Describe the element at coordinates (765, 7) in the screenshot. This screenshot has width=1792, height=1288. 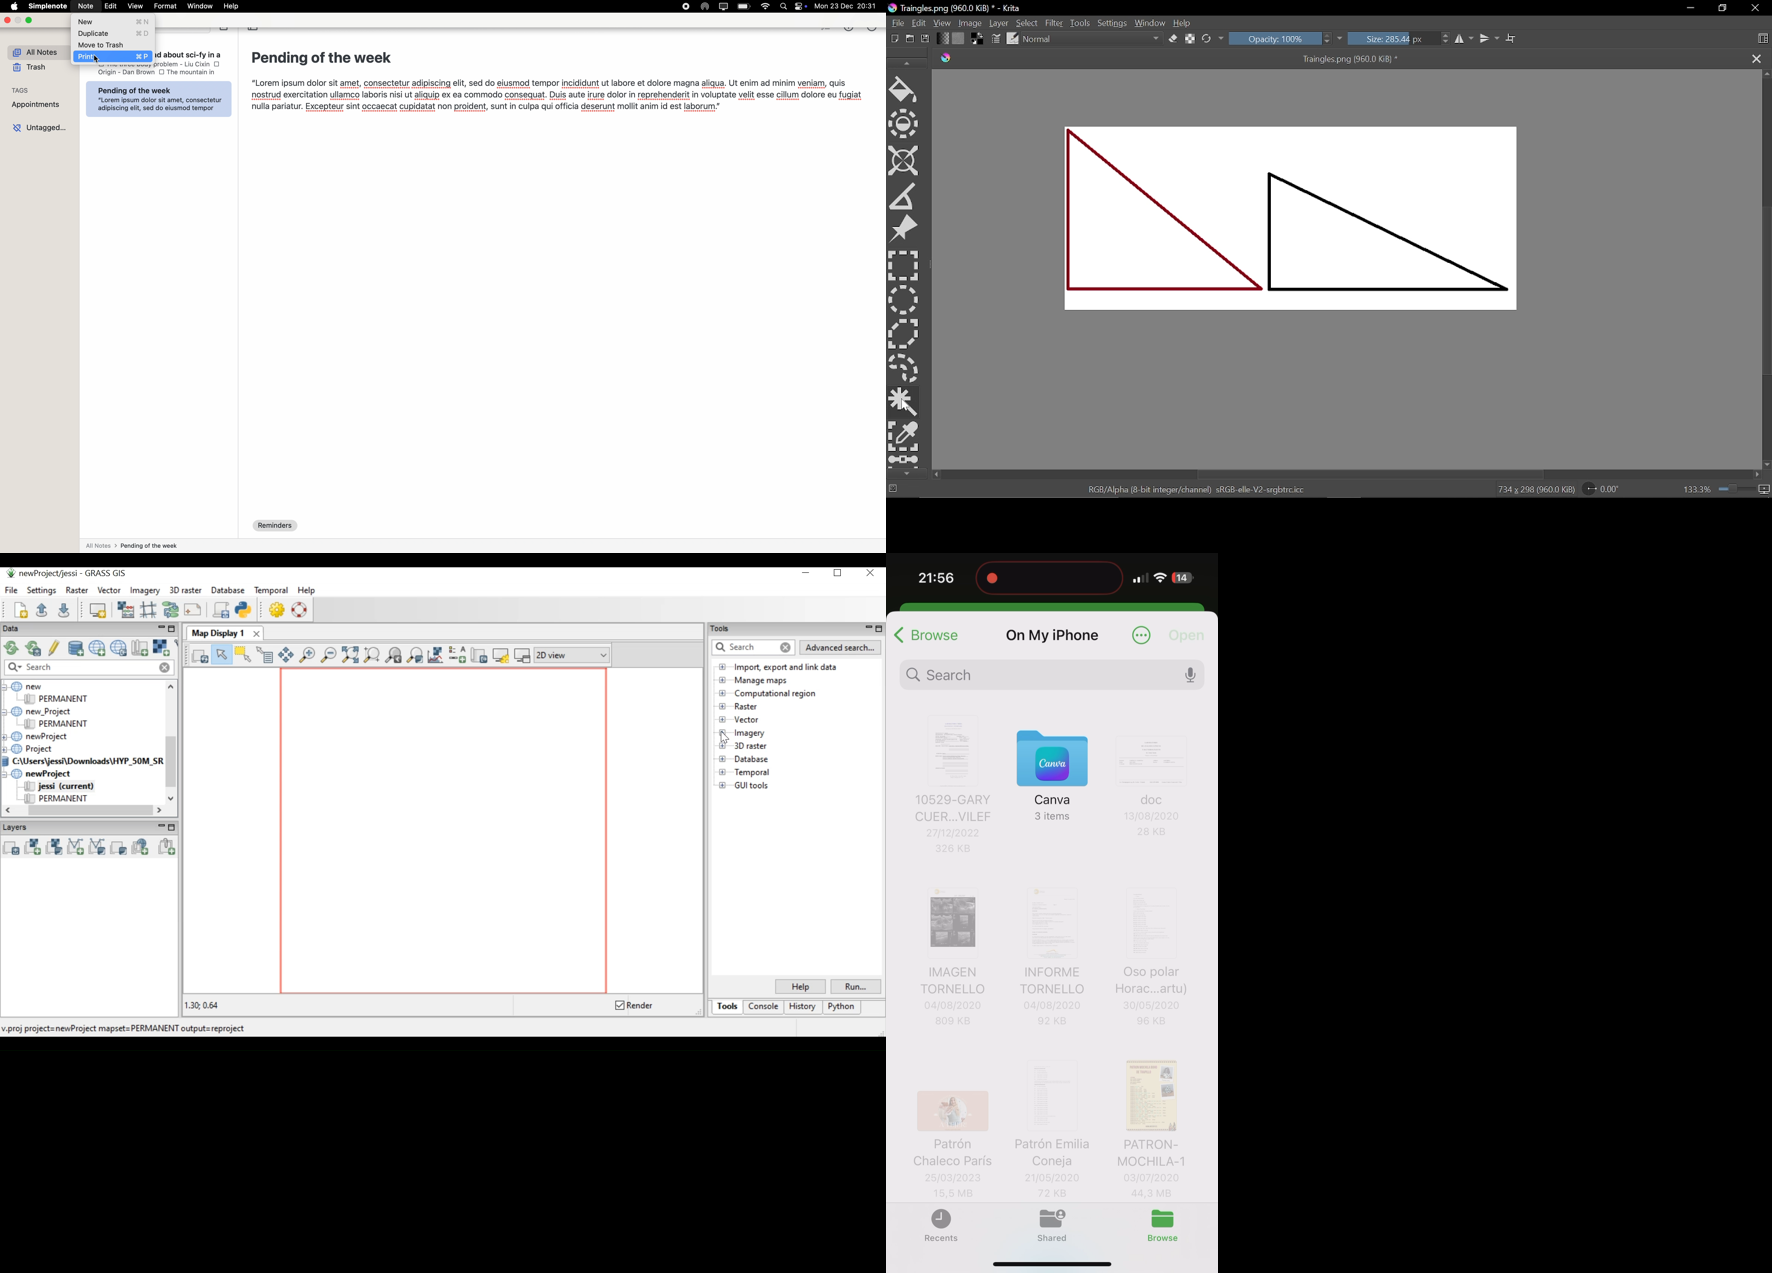
I see `wifi` at that location.